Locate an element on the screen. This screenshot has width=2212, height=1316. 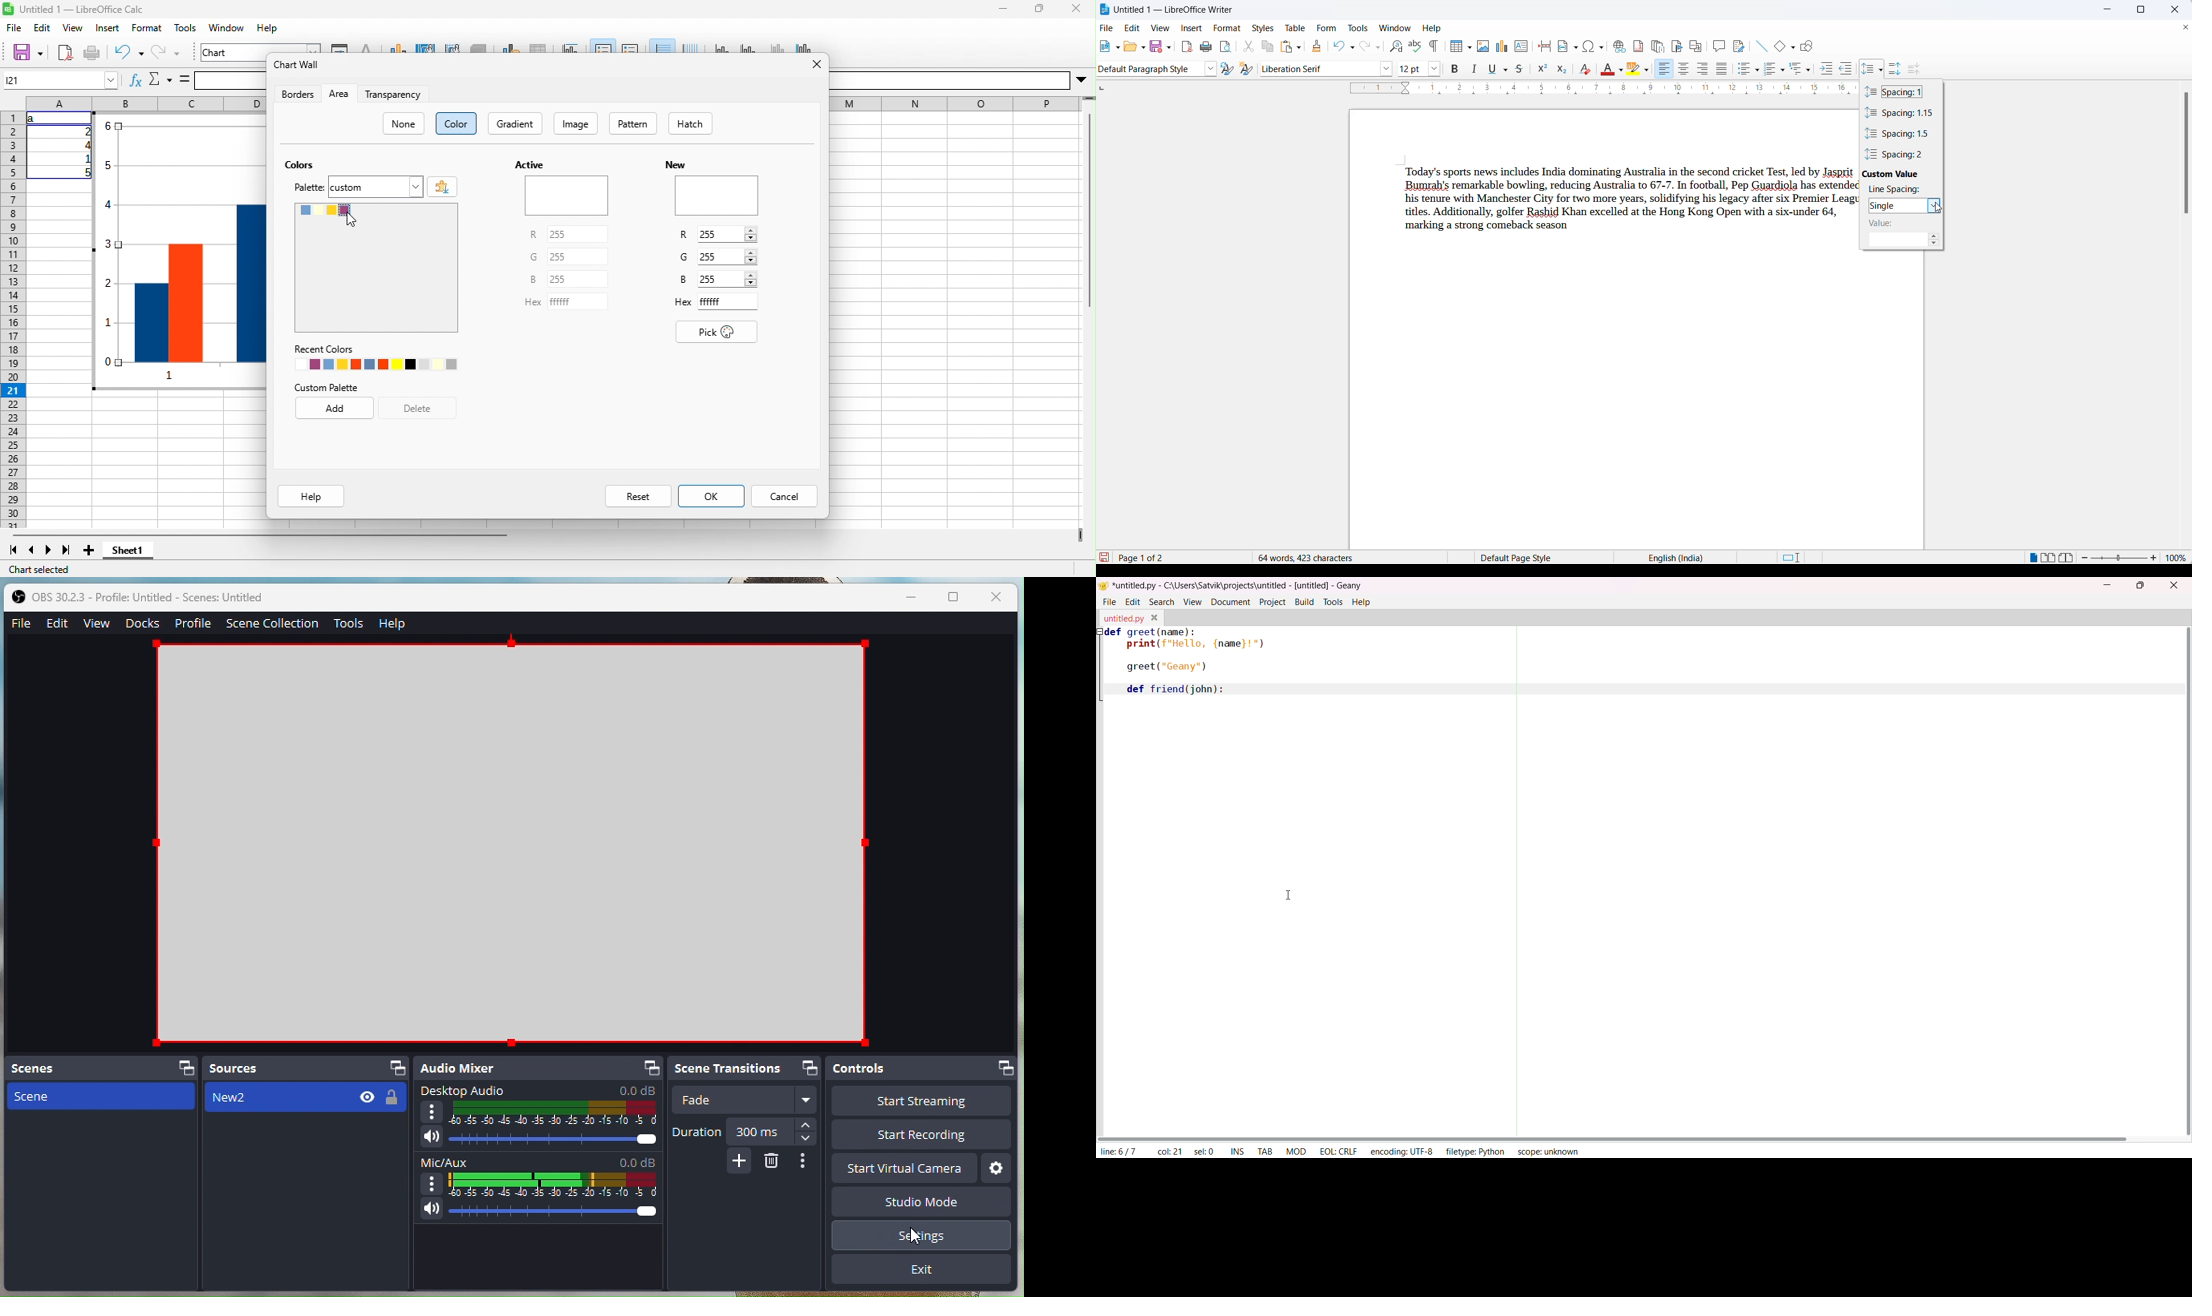
new file is located at coordinates (1106, 50).